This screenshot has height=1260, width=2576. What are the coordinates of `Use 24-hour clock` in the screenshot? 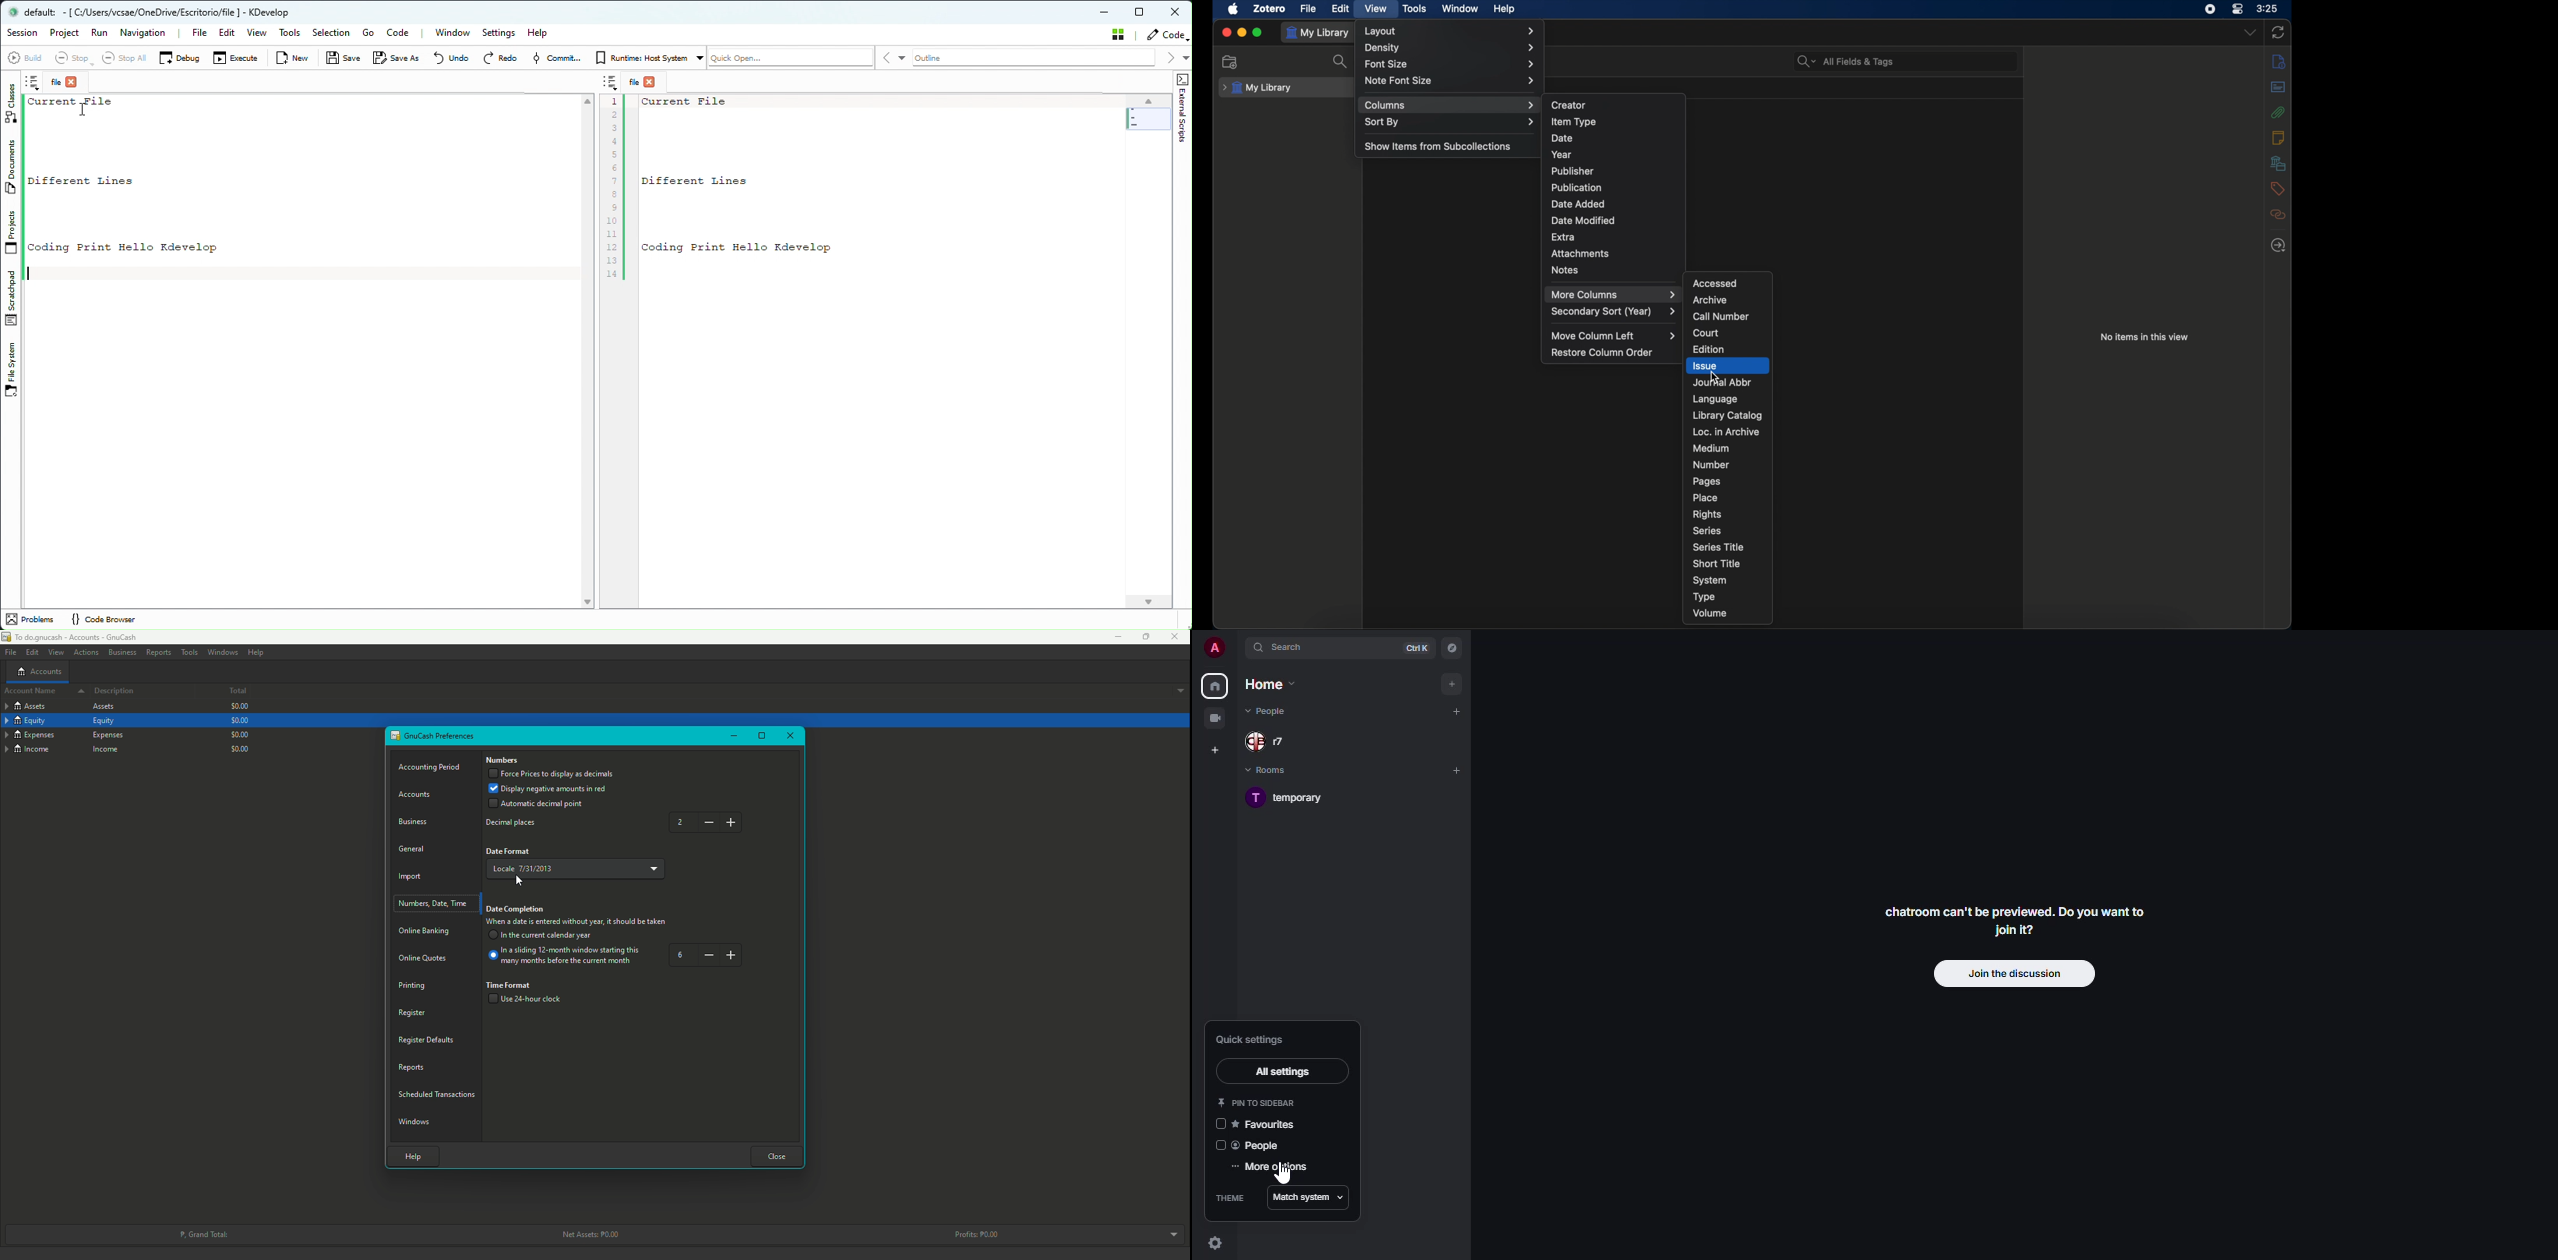 It's located at (530, 1000).